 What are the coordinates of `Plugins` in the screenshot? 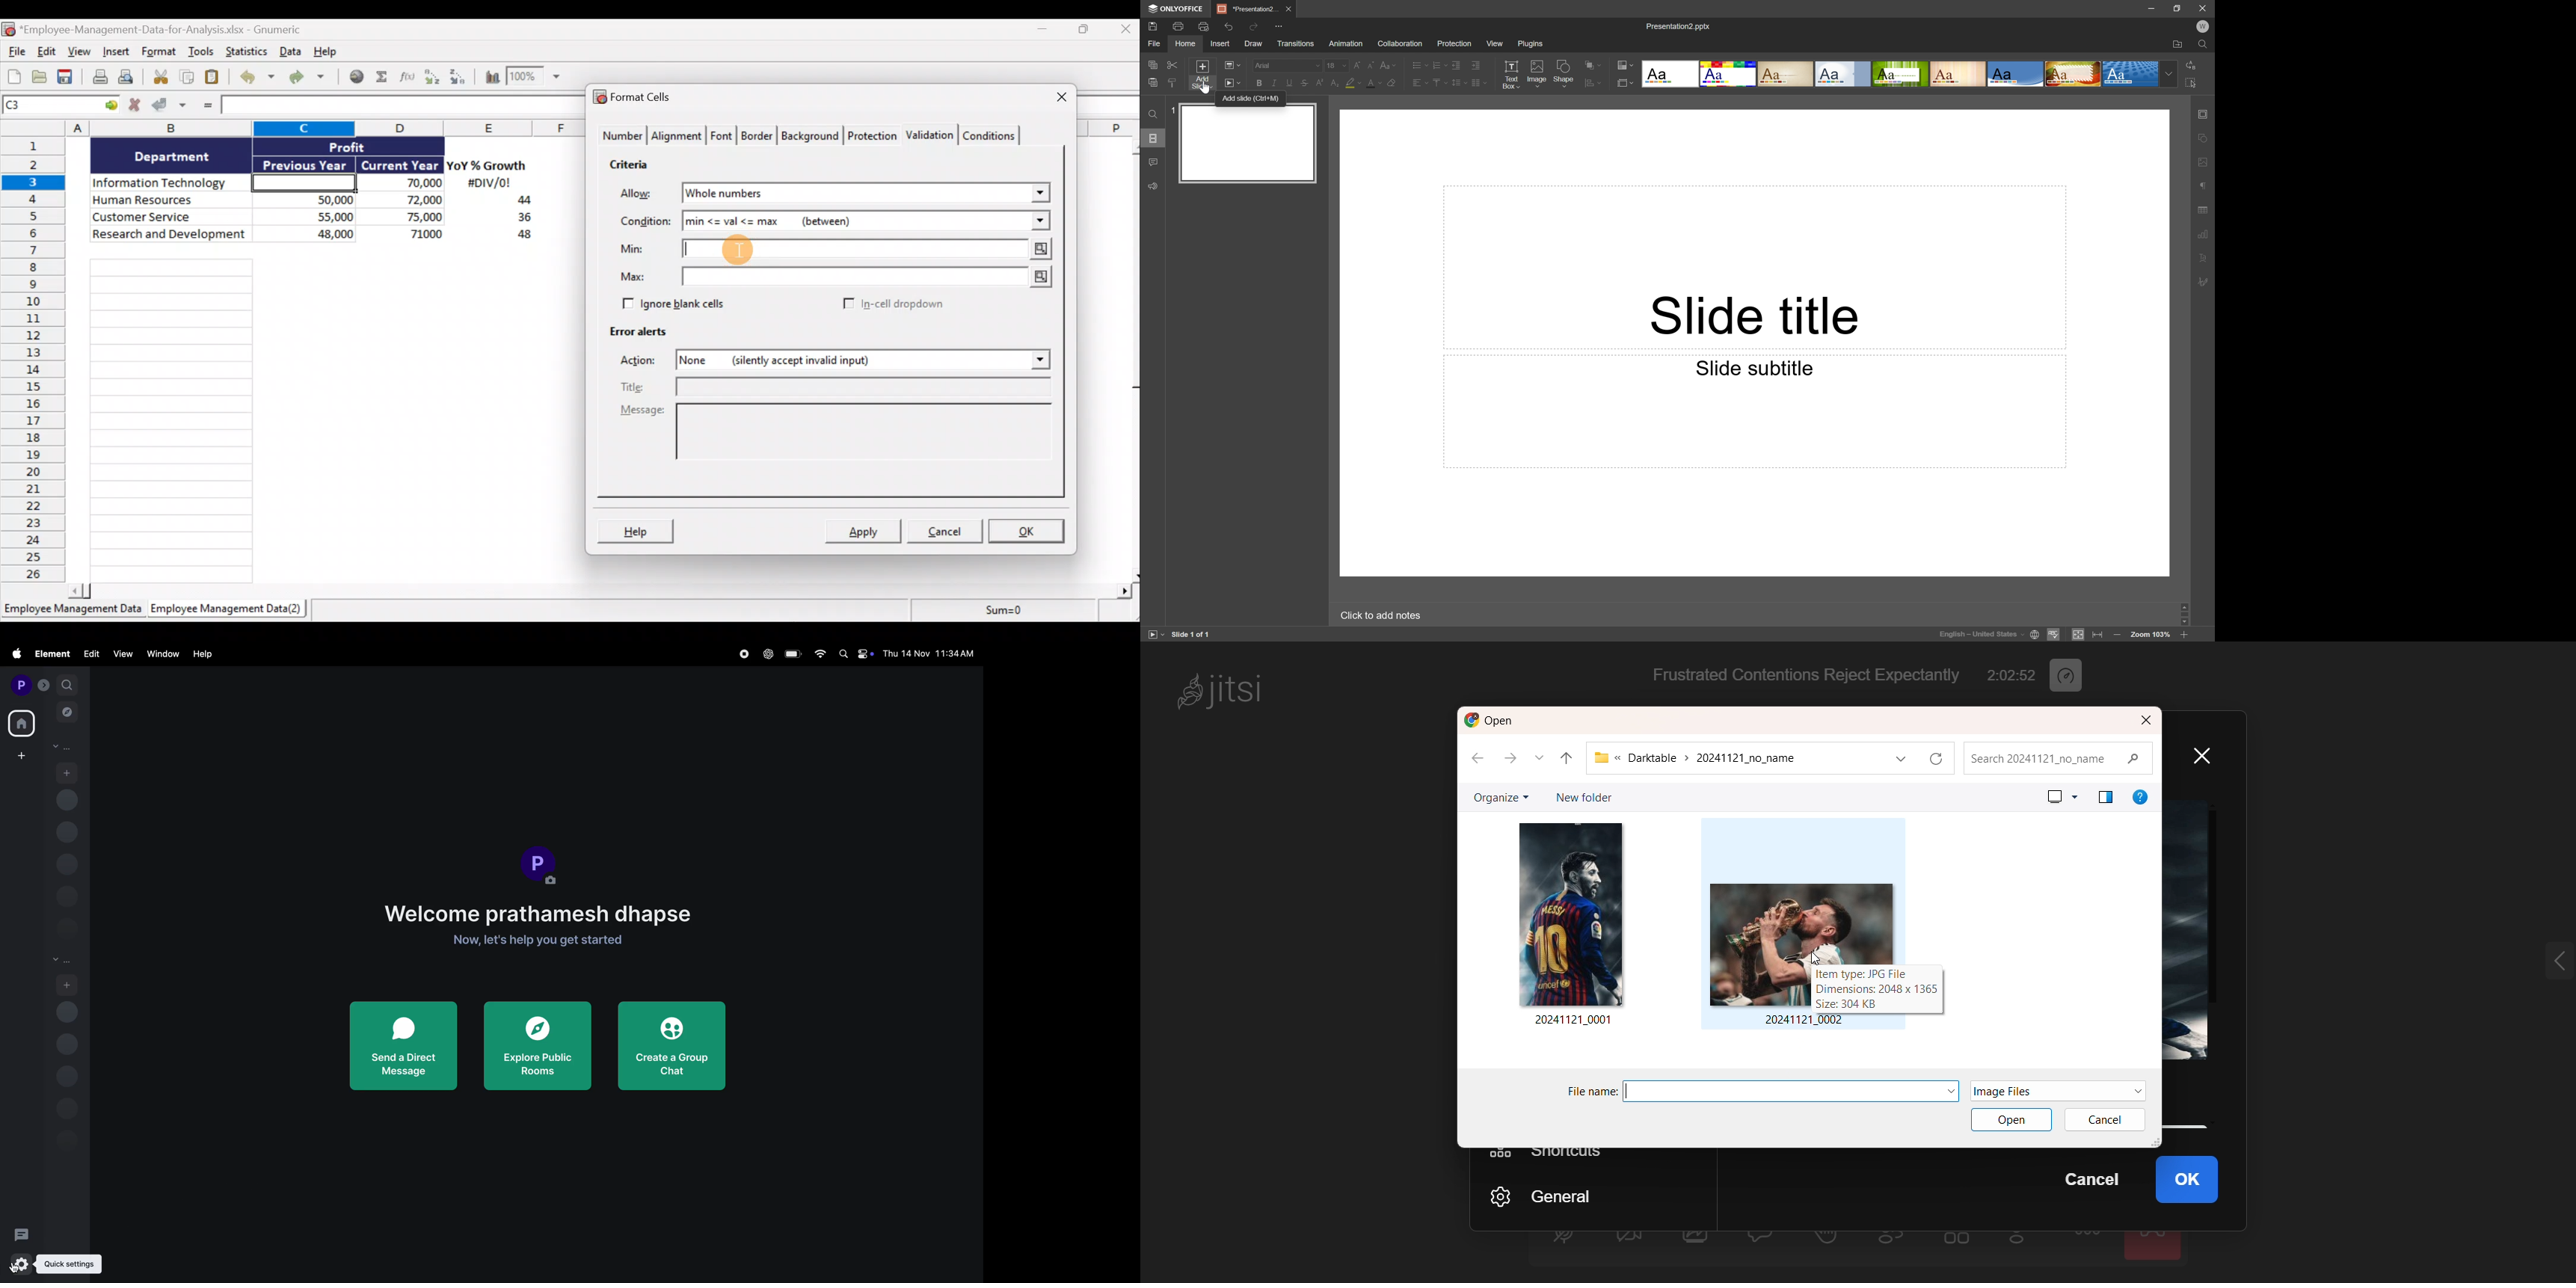 It's located at (1531, 44).